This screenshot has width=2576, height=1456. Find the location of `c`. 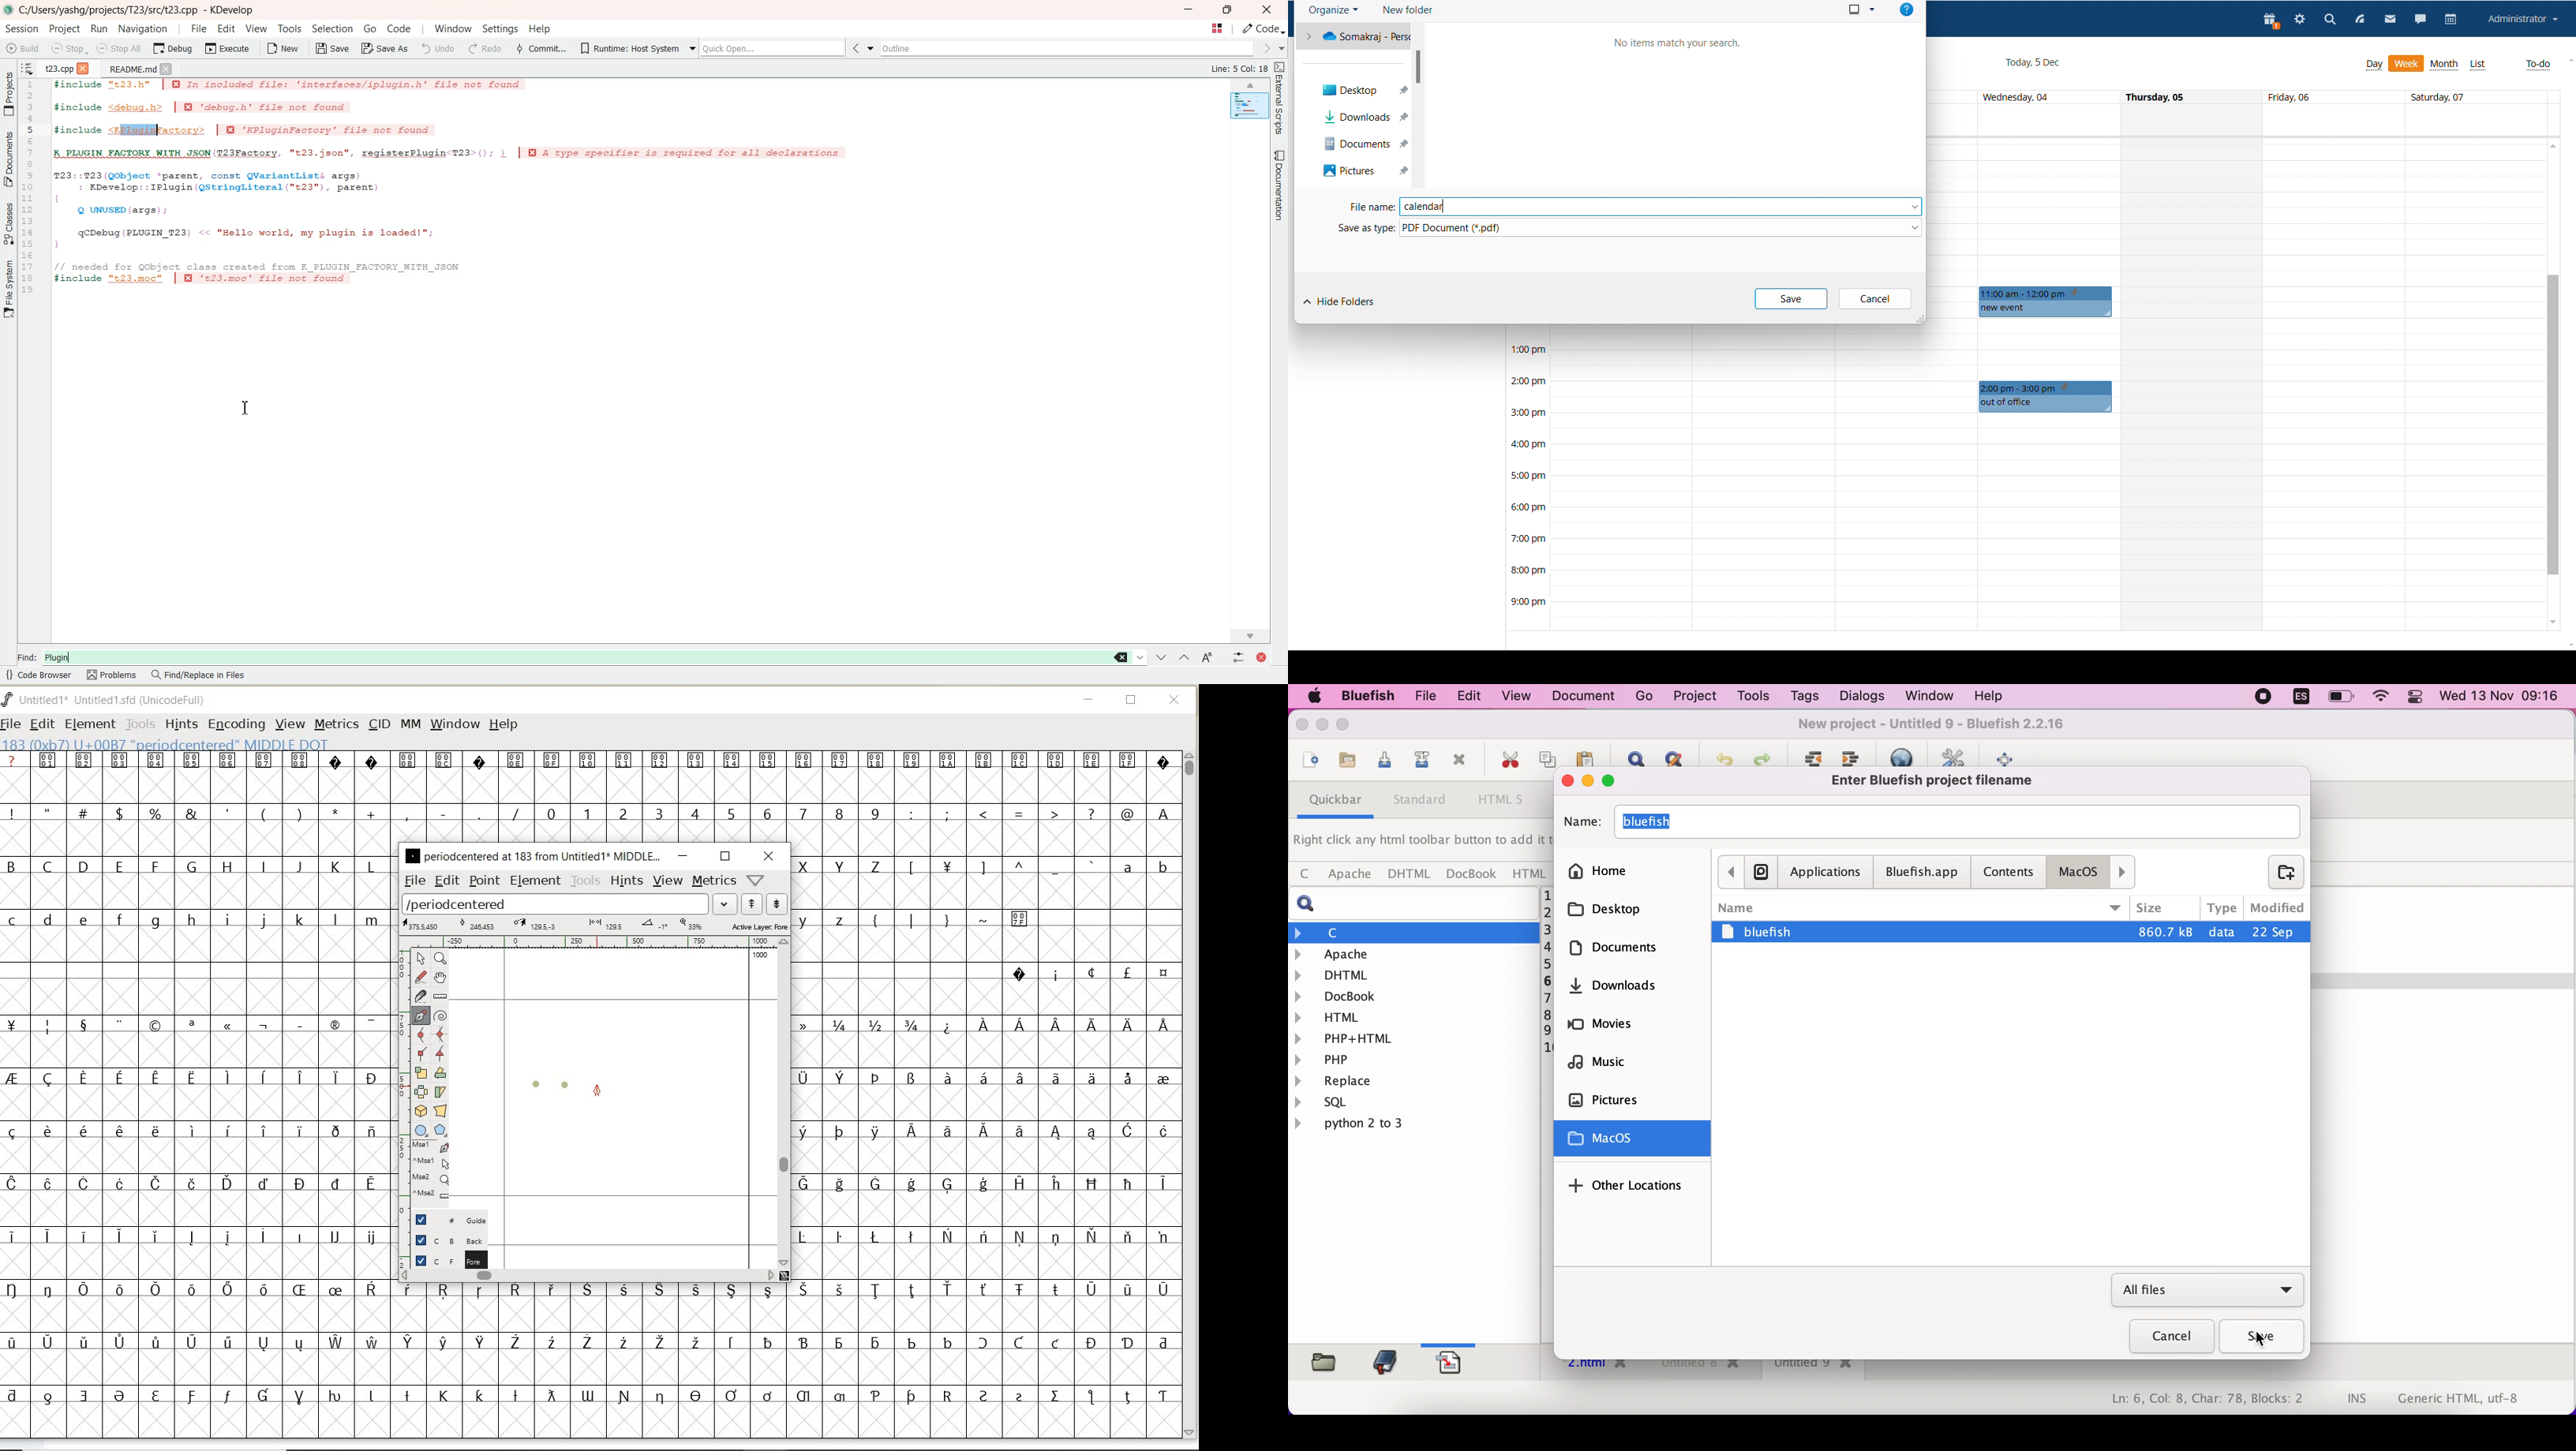

c is located at coordinates (1304, 875).